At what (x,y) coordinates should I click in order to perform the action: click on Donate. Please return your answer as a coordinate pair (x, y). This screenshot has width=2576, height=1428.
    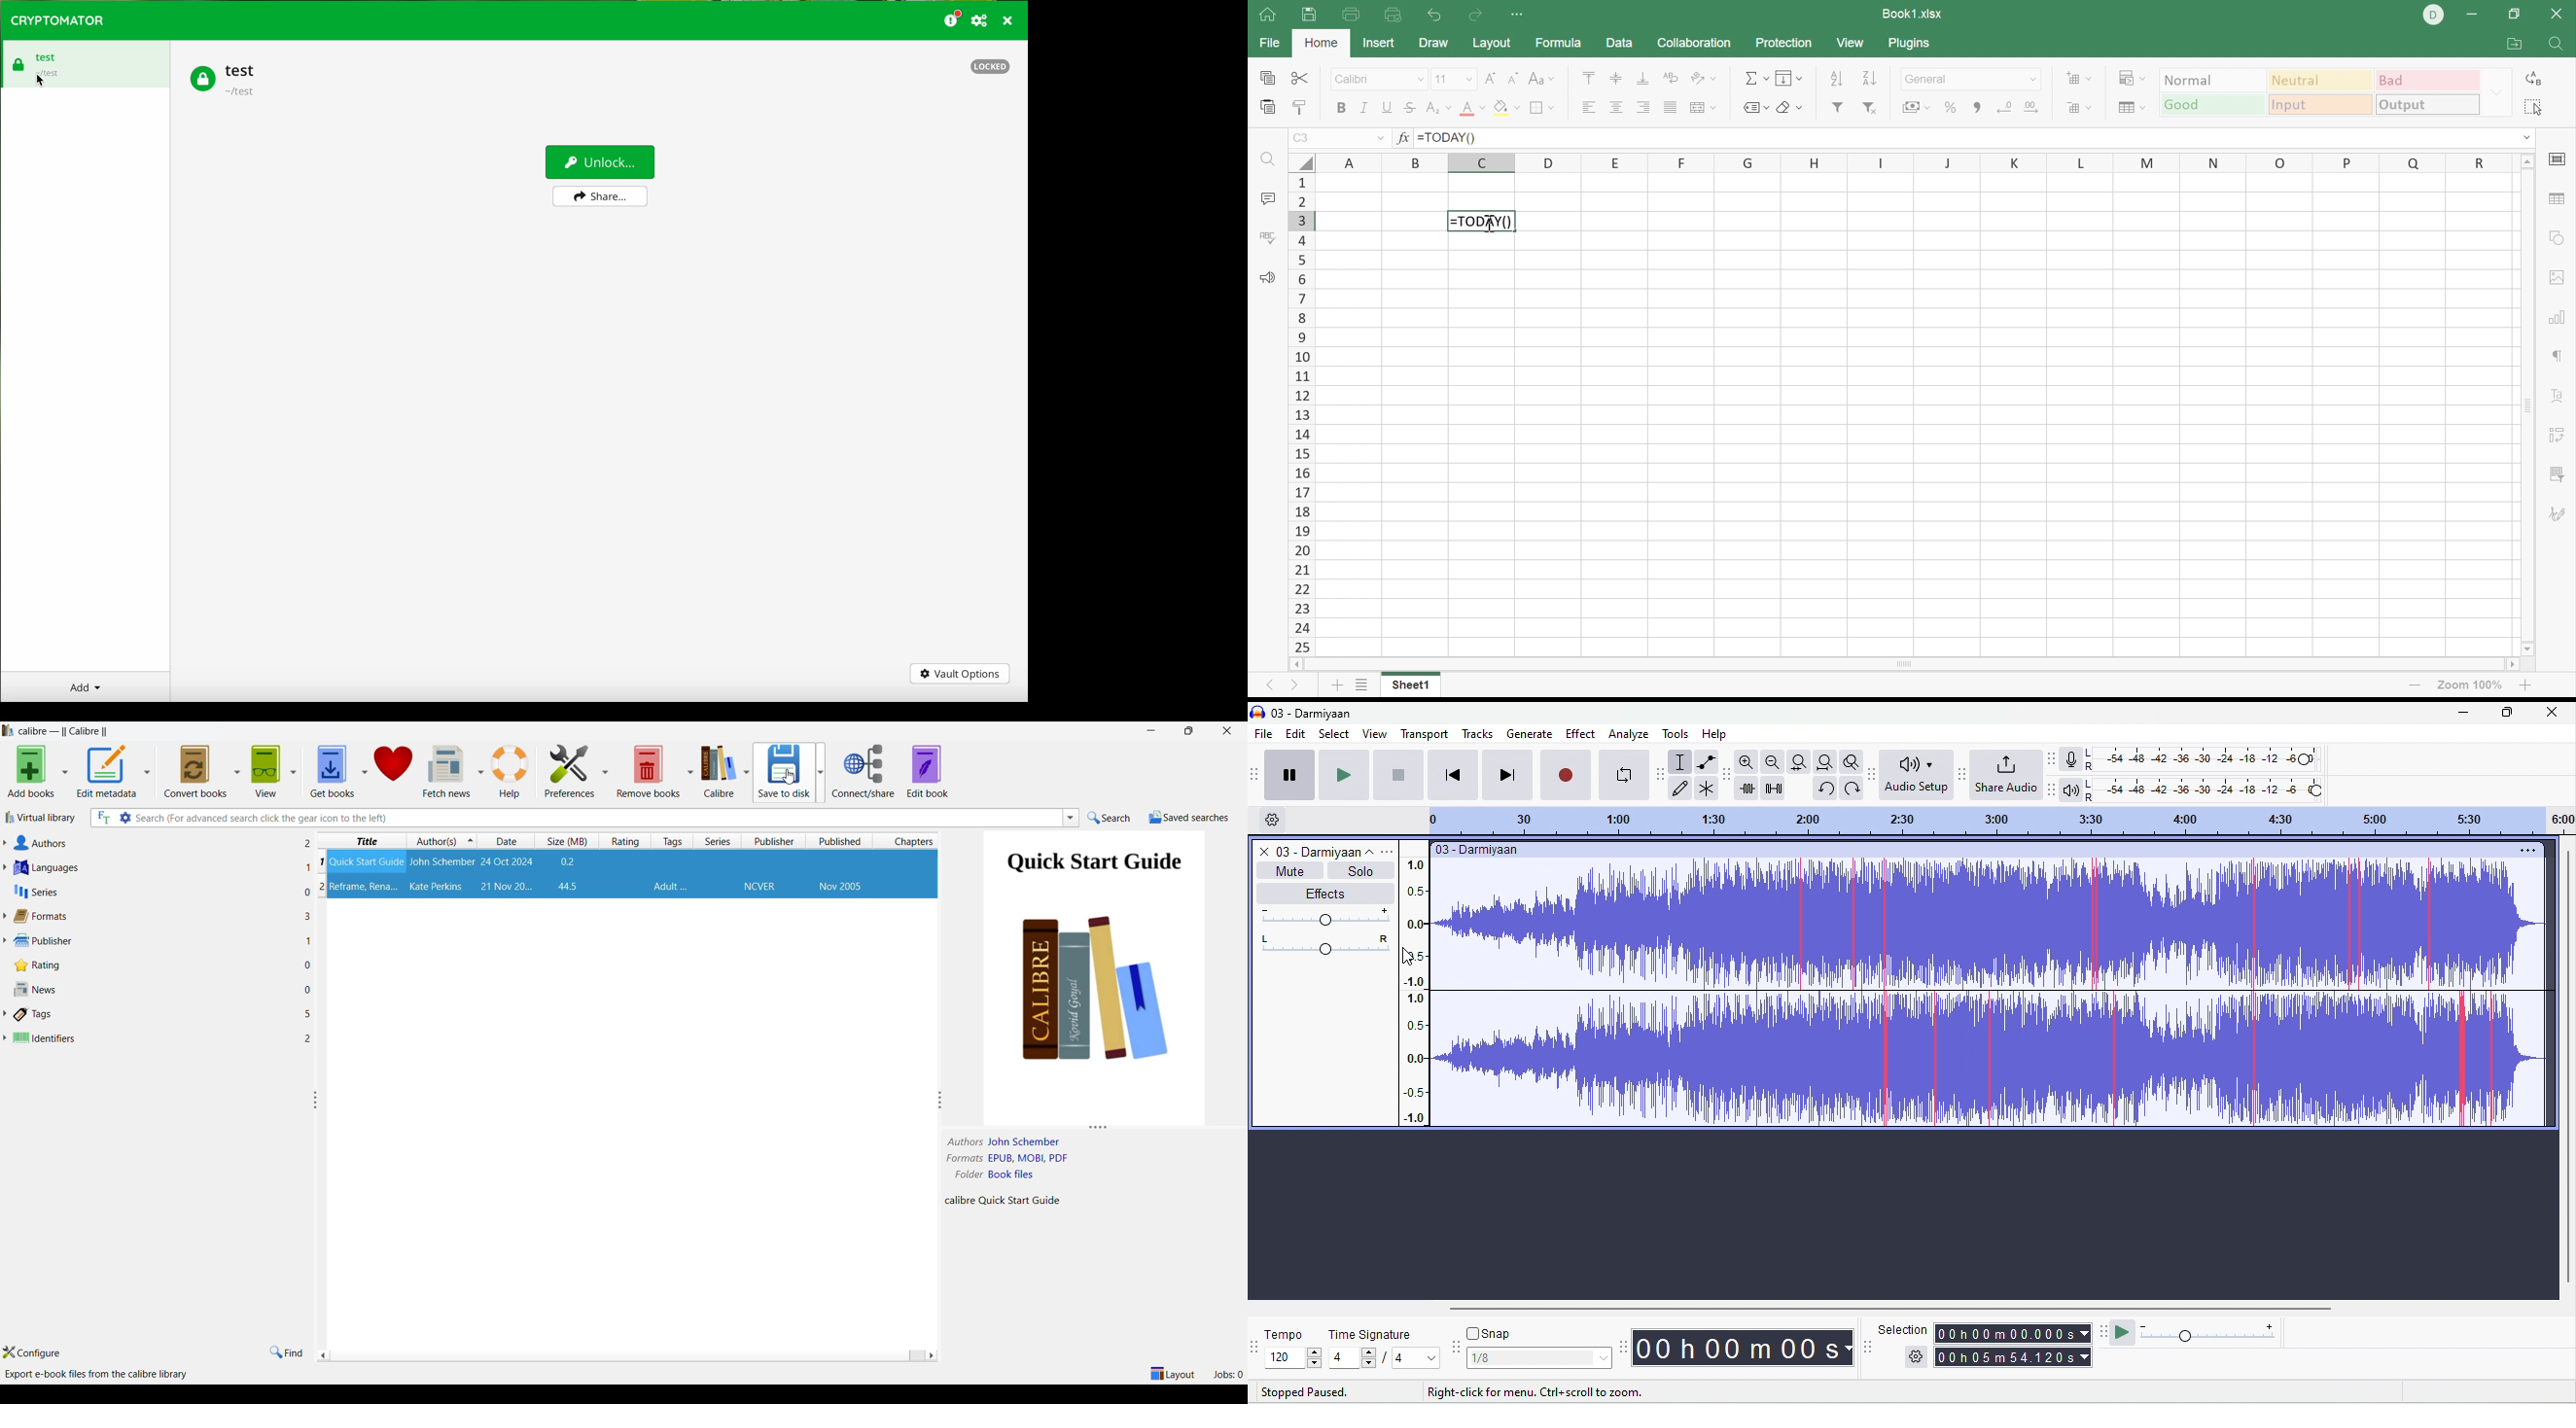
    Looking at the image, I should click on (393, 772).